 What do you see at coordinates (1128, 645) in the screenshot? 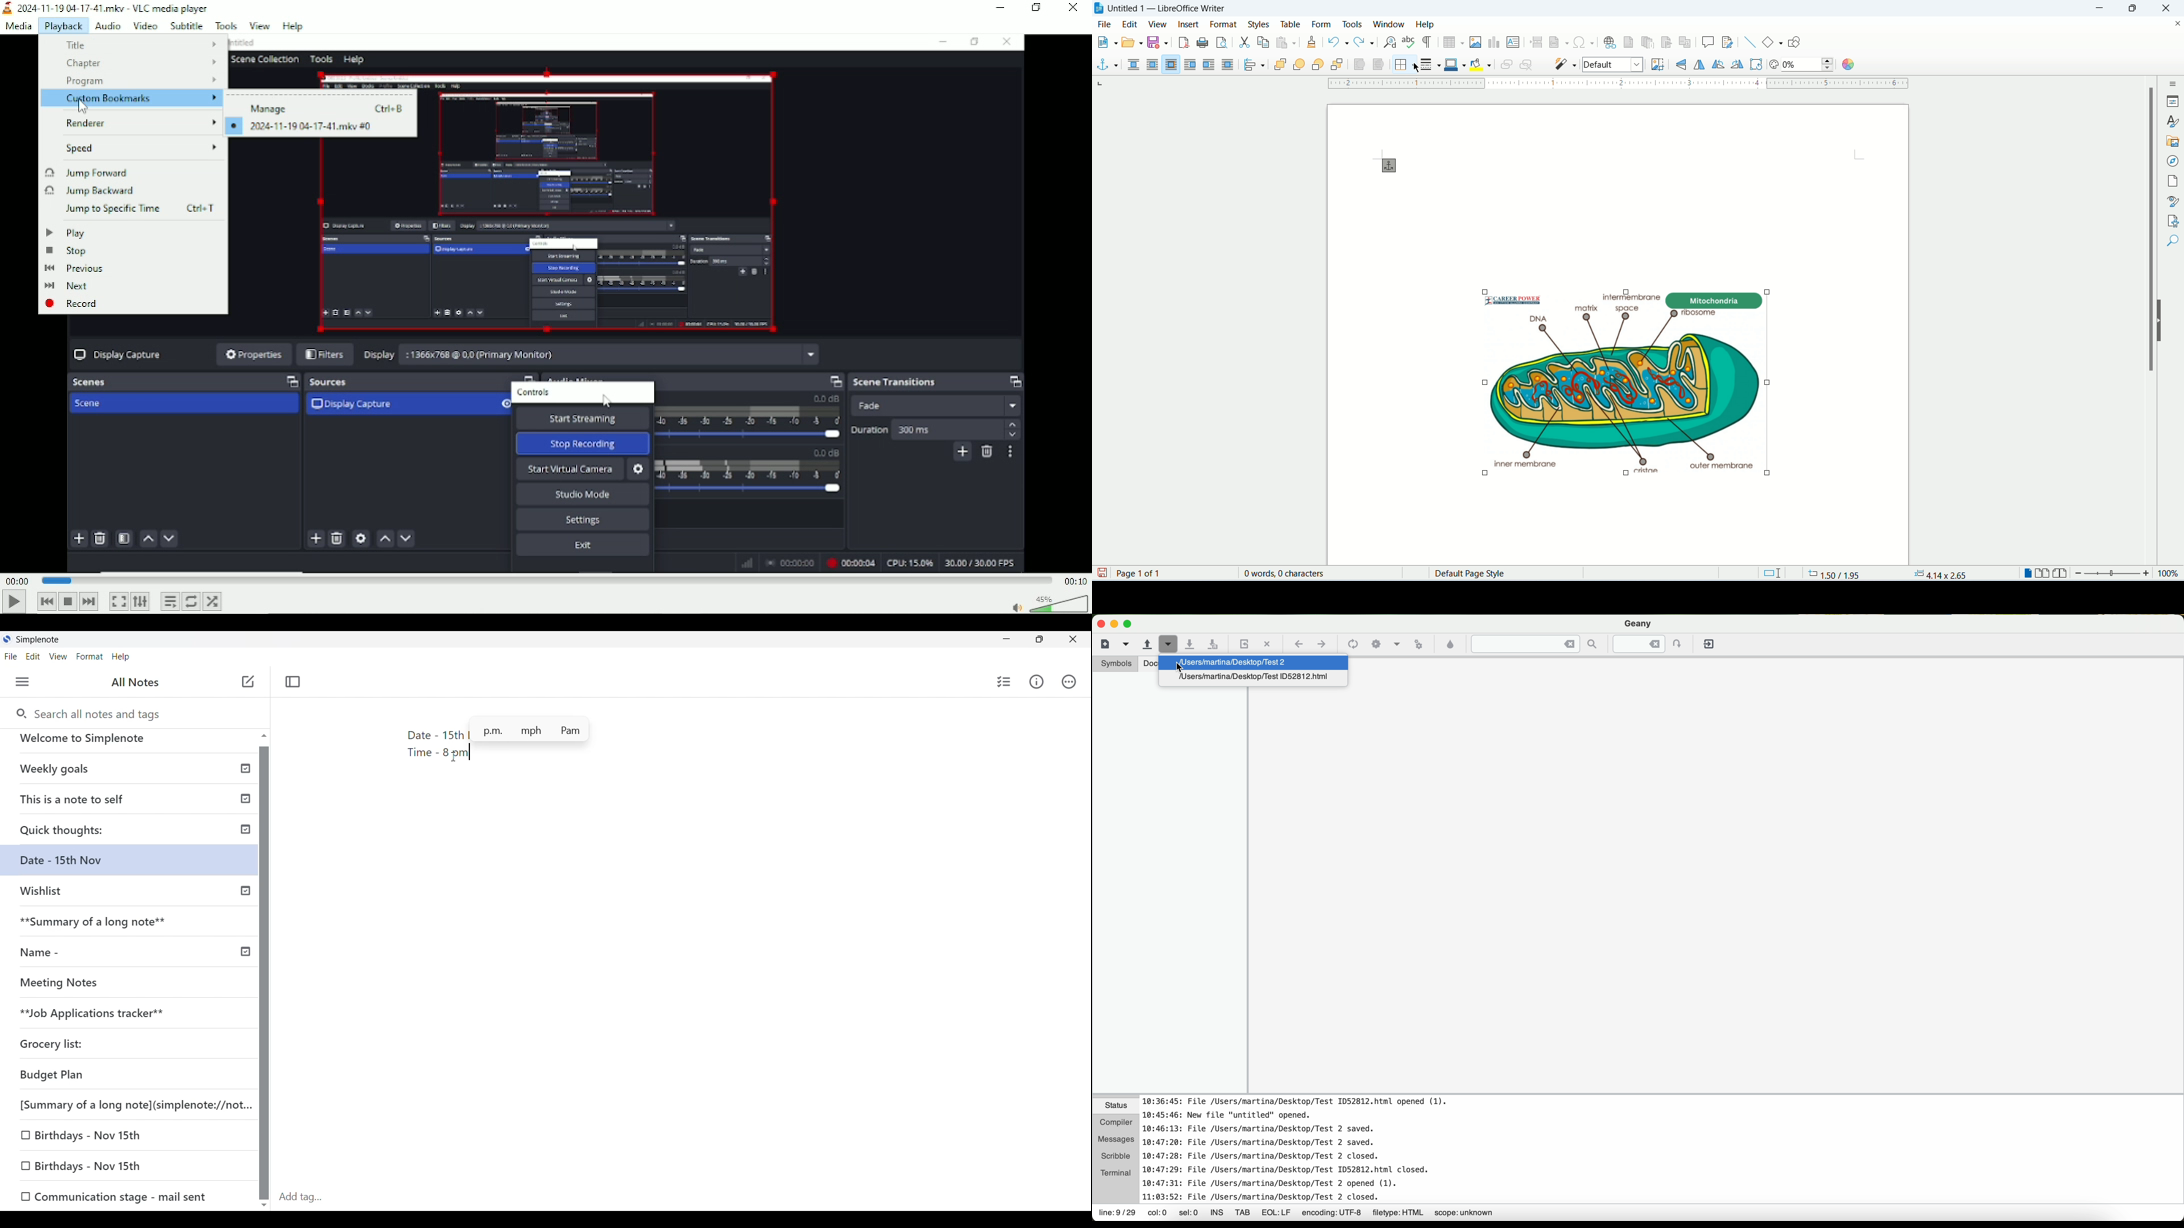
I see `create a new file from a template` at bounding box center [1128, 645].